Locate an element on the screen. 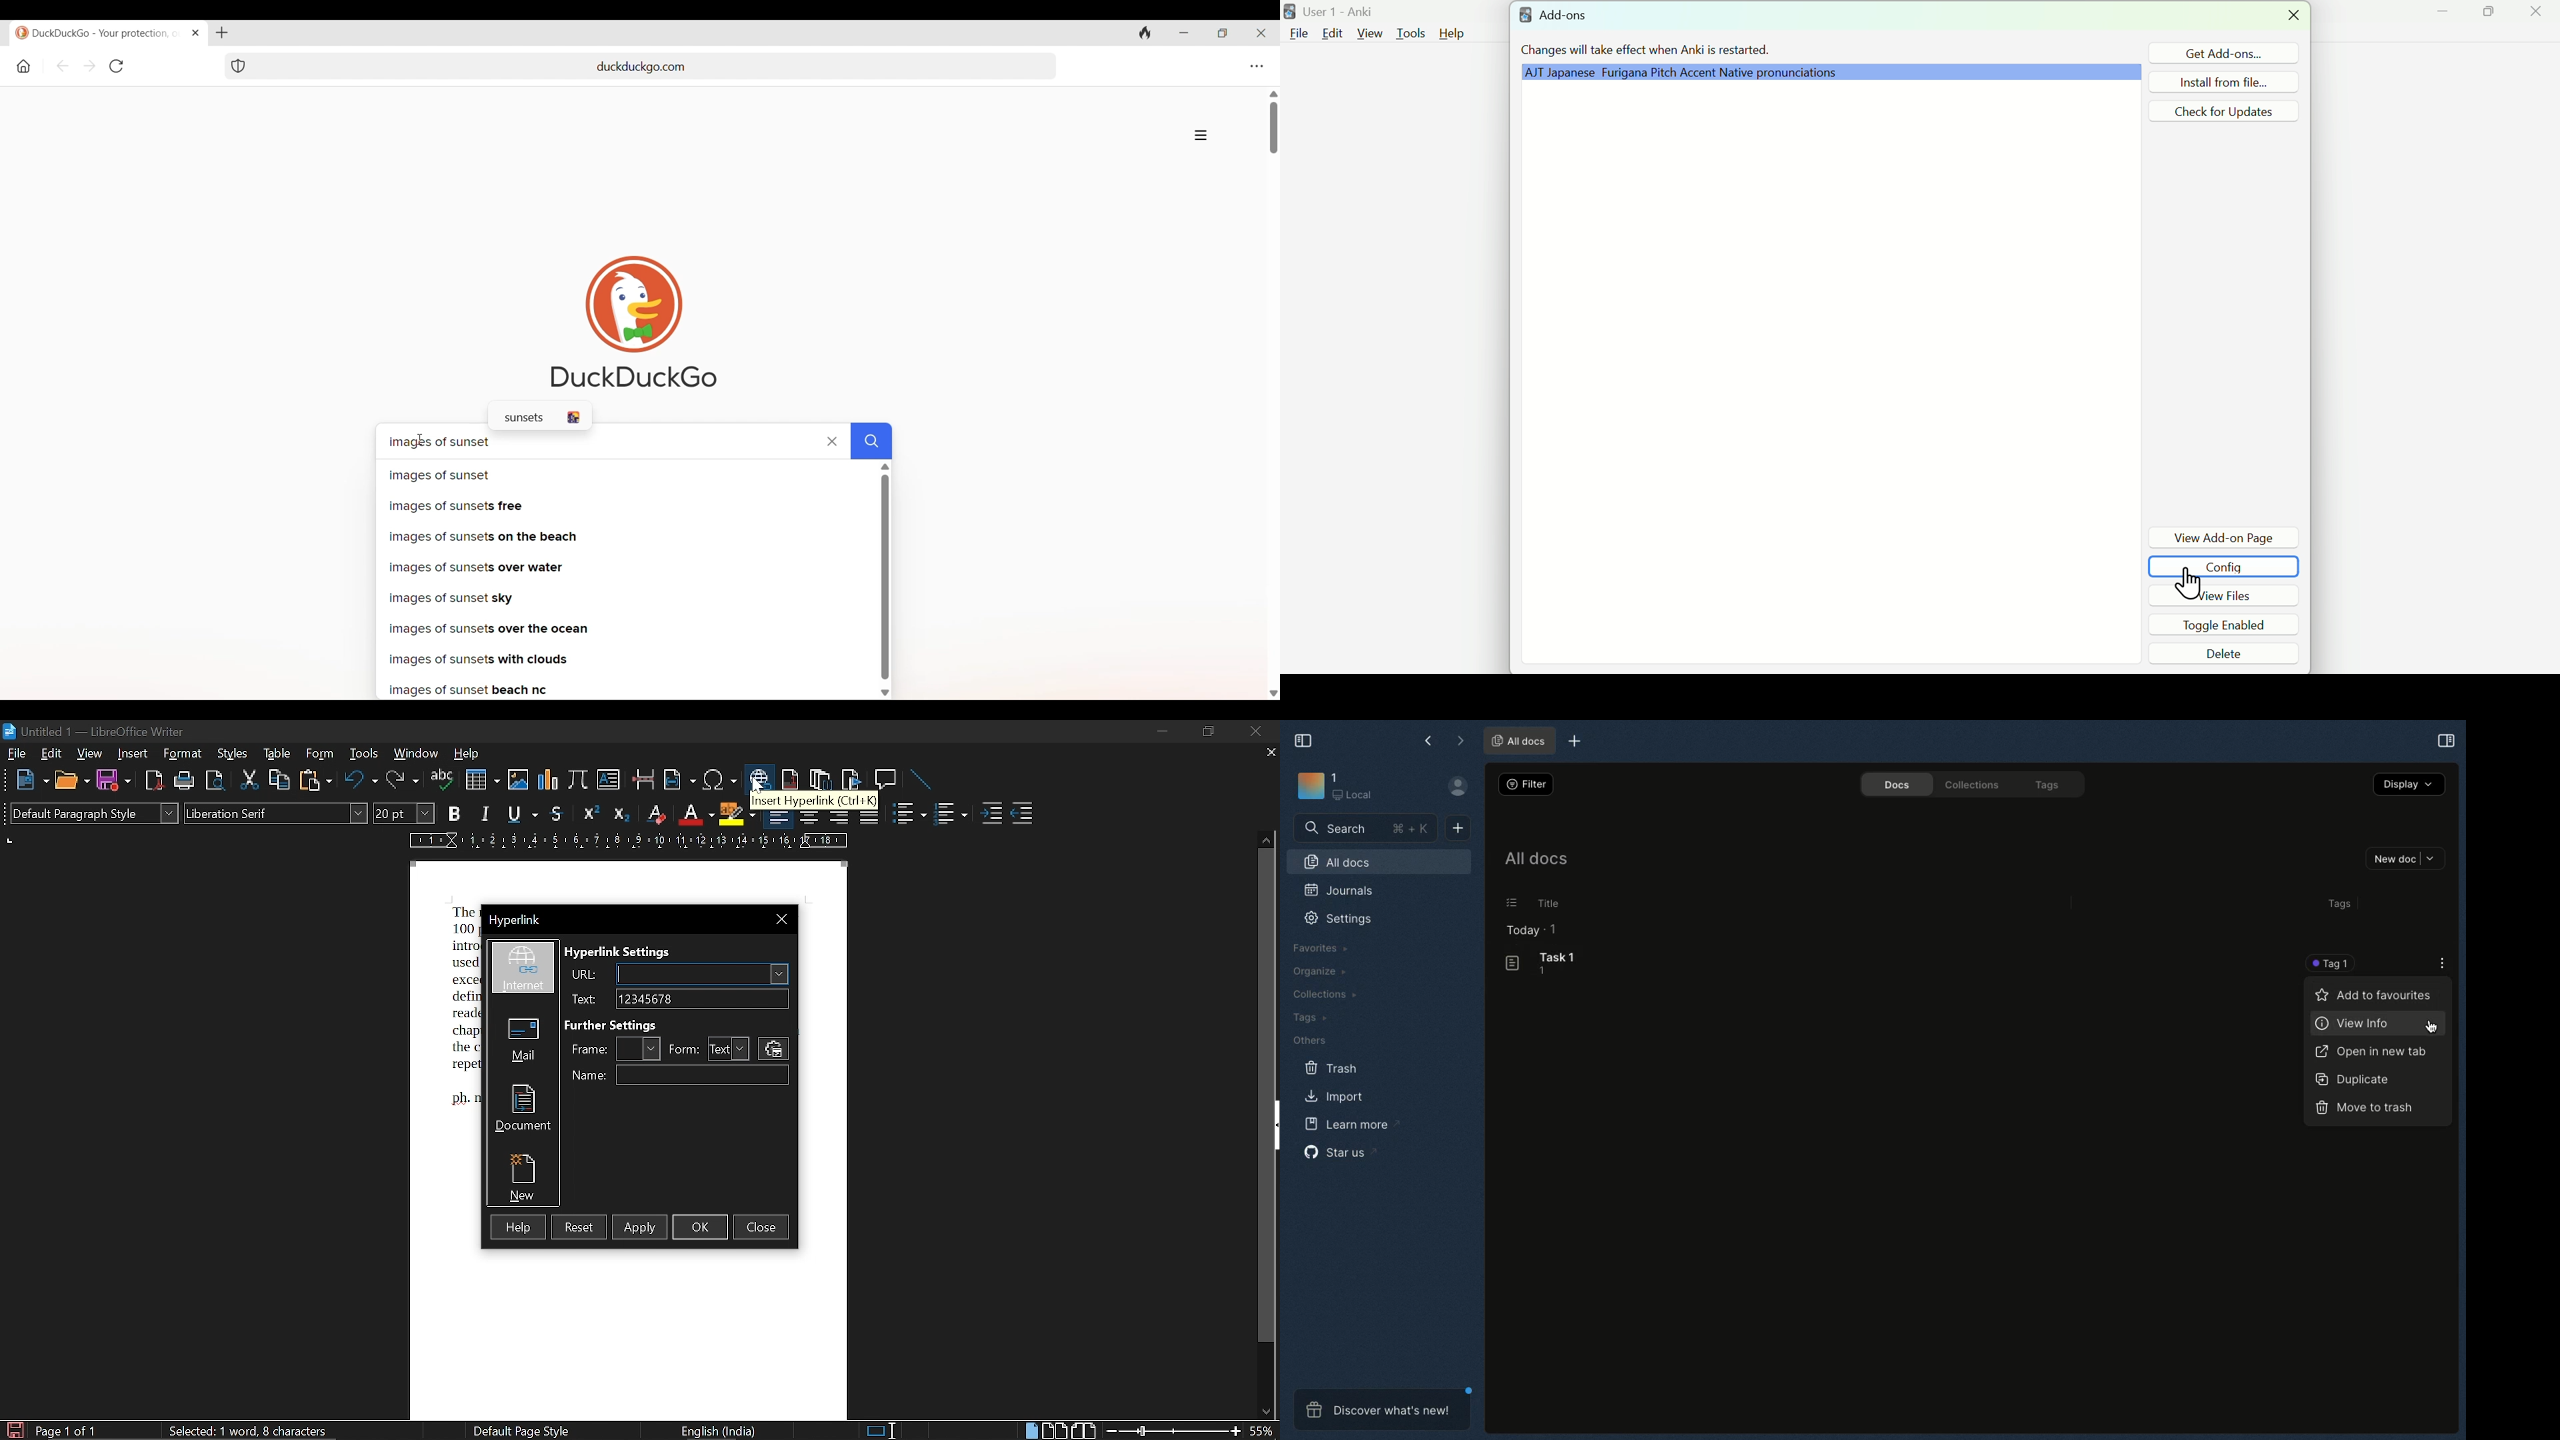 The width and height of the screenshot is (2576, 1456). Untitled 1 -LibreOffice Writer is located at coordinates (96, 731).